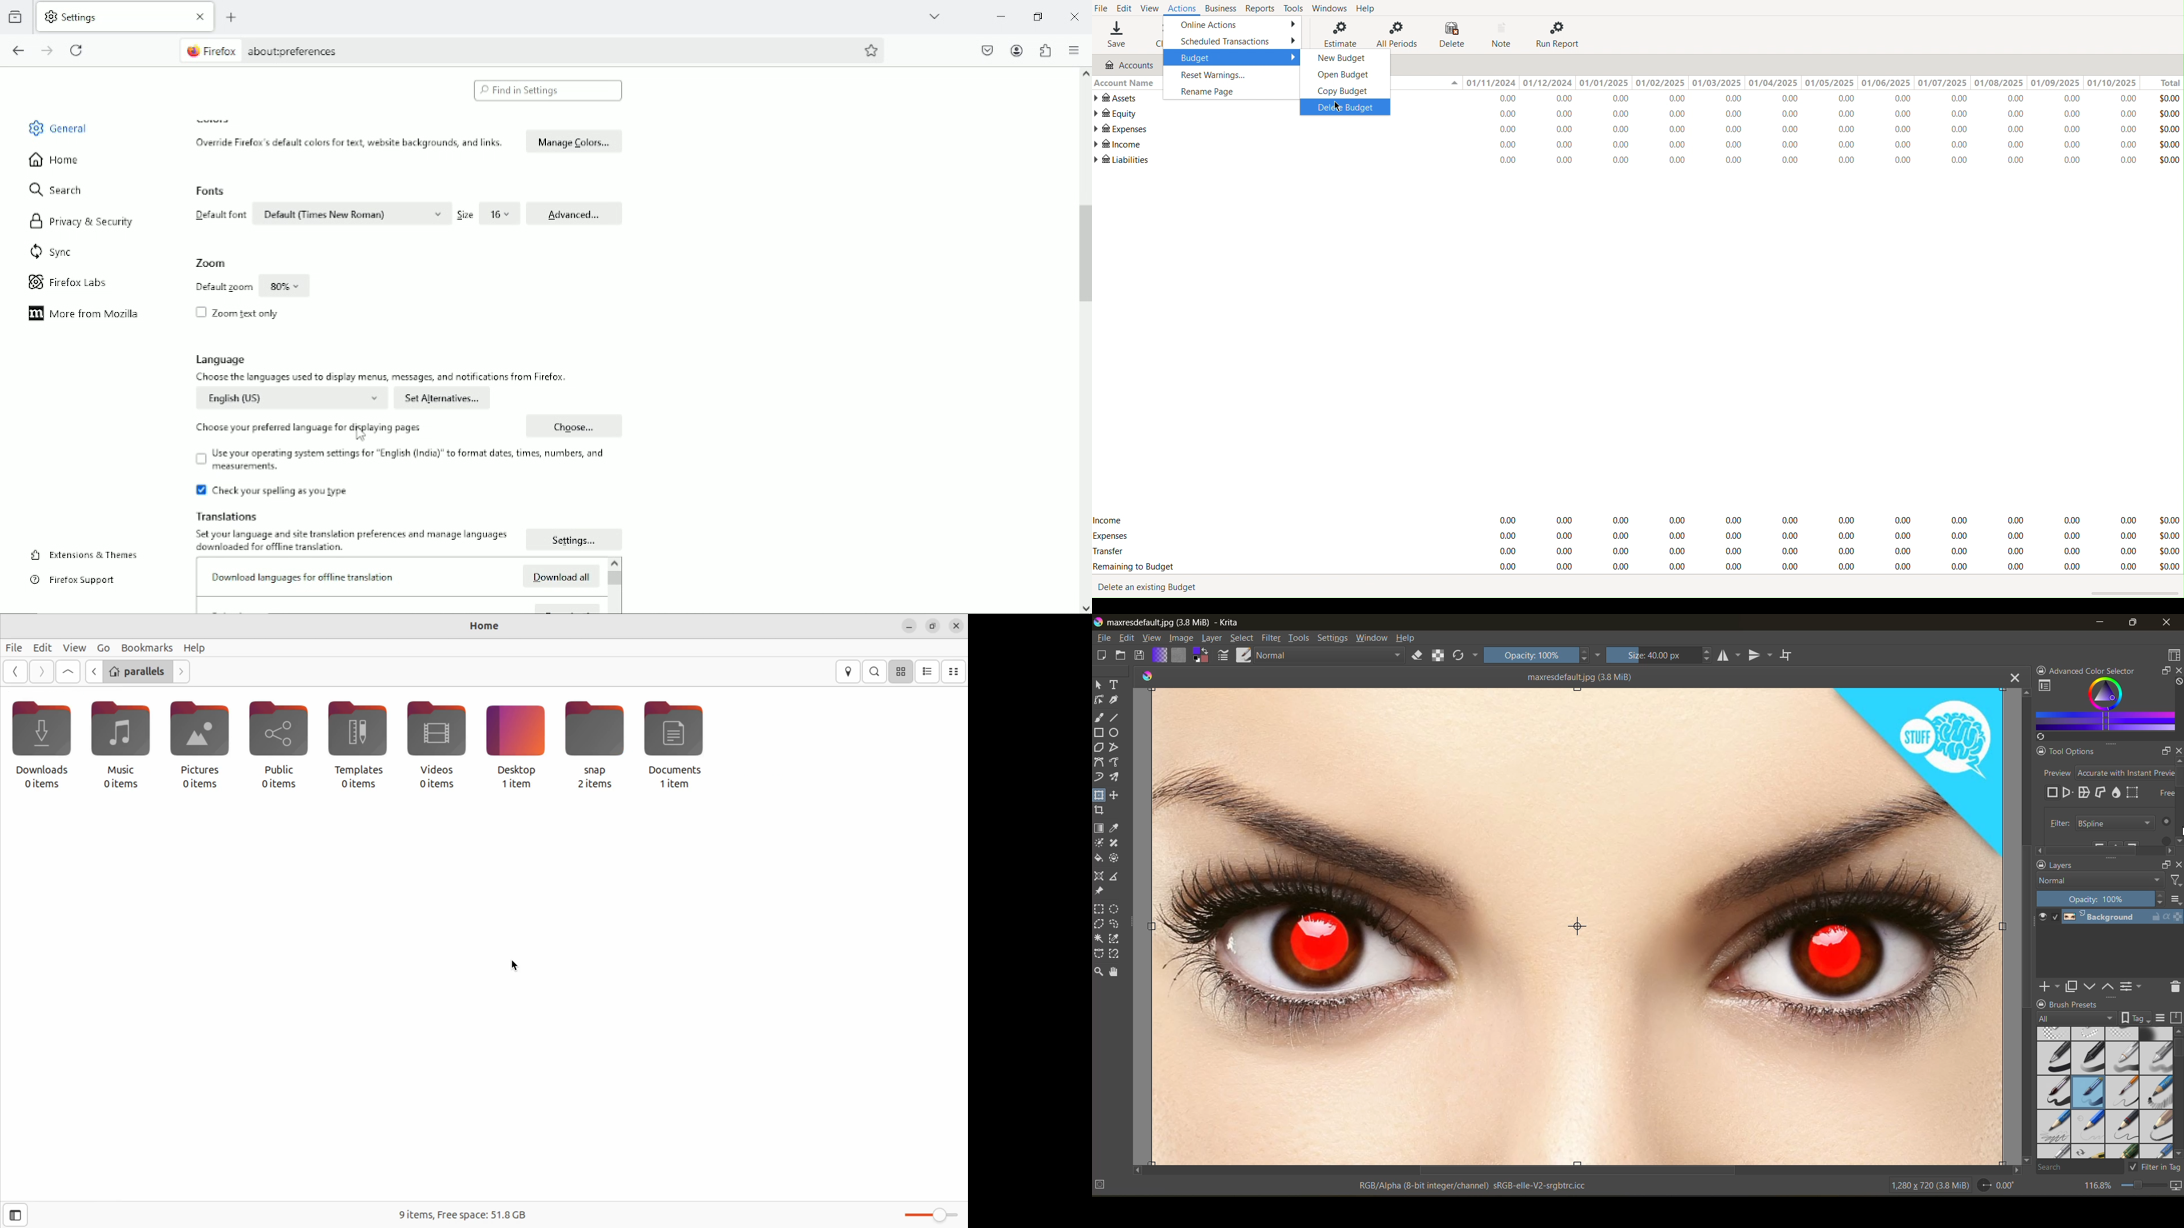 This screenshot has height=1232, width=2184. What do you see at coordinates (1817, 568) in the screenshot?
I see `Remaining to Budget` at bounding box center [1817, 568].